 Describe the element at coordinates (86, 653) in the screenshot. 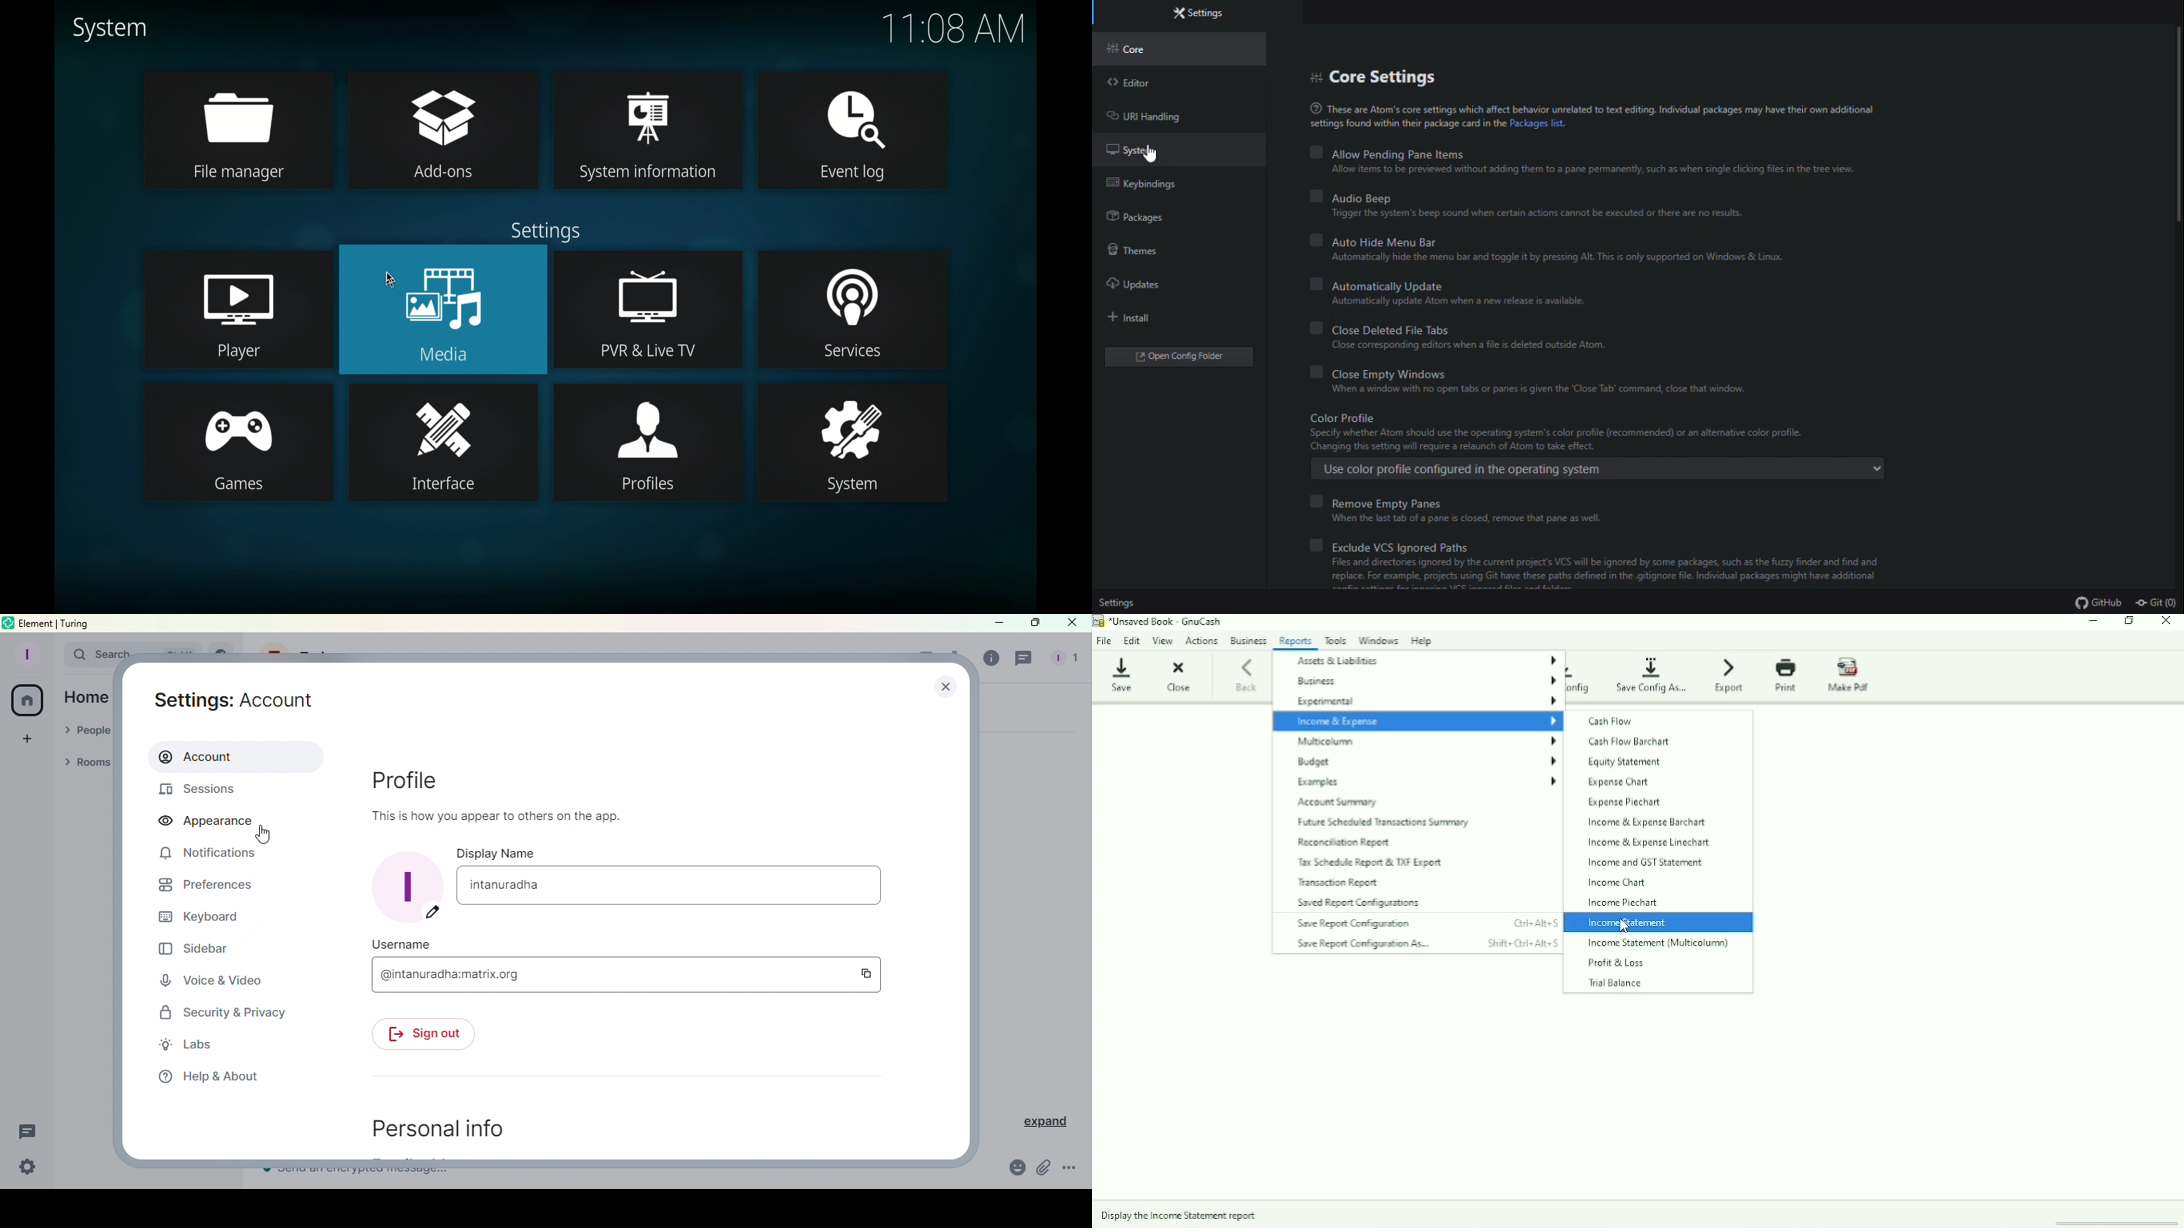

I see `Search` at that location.